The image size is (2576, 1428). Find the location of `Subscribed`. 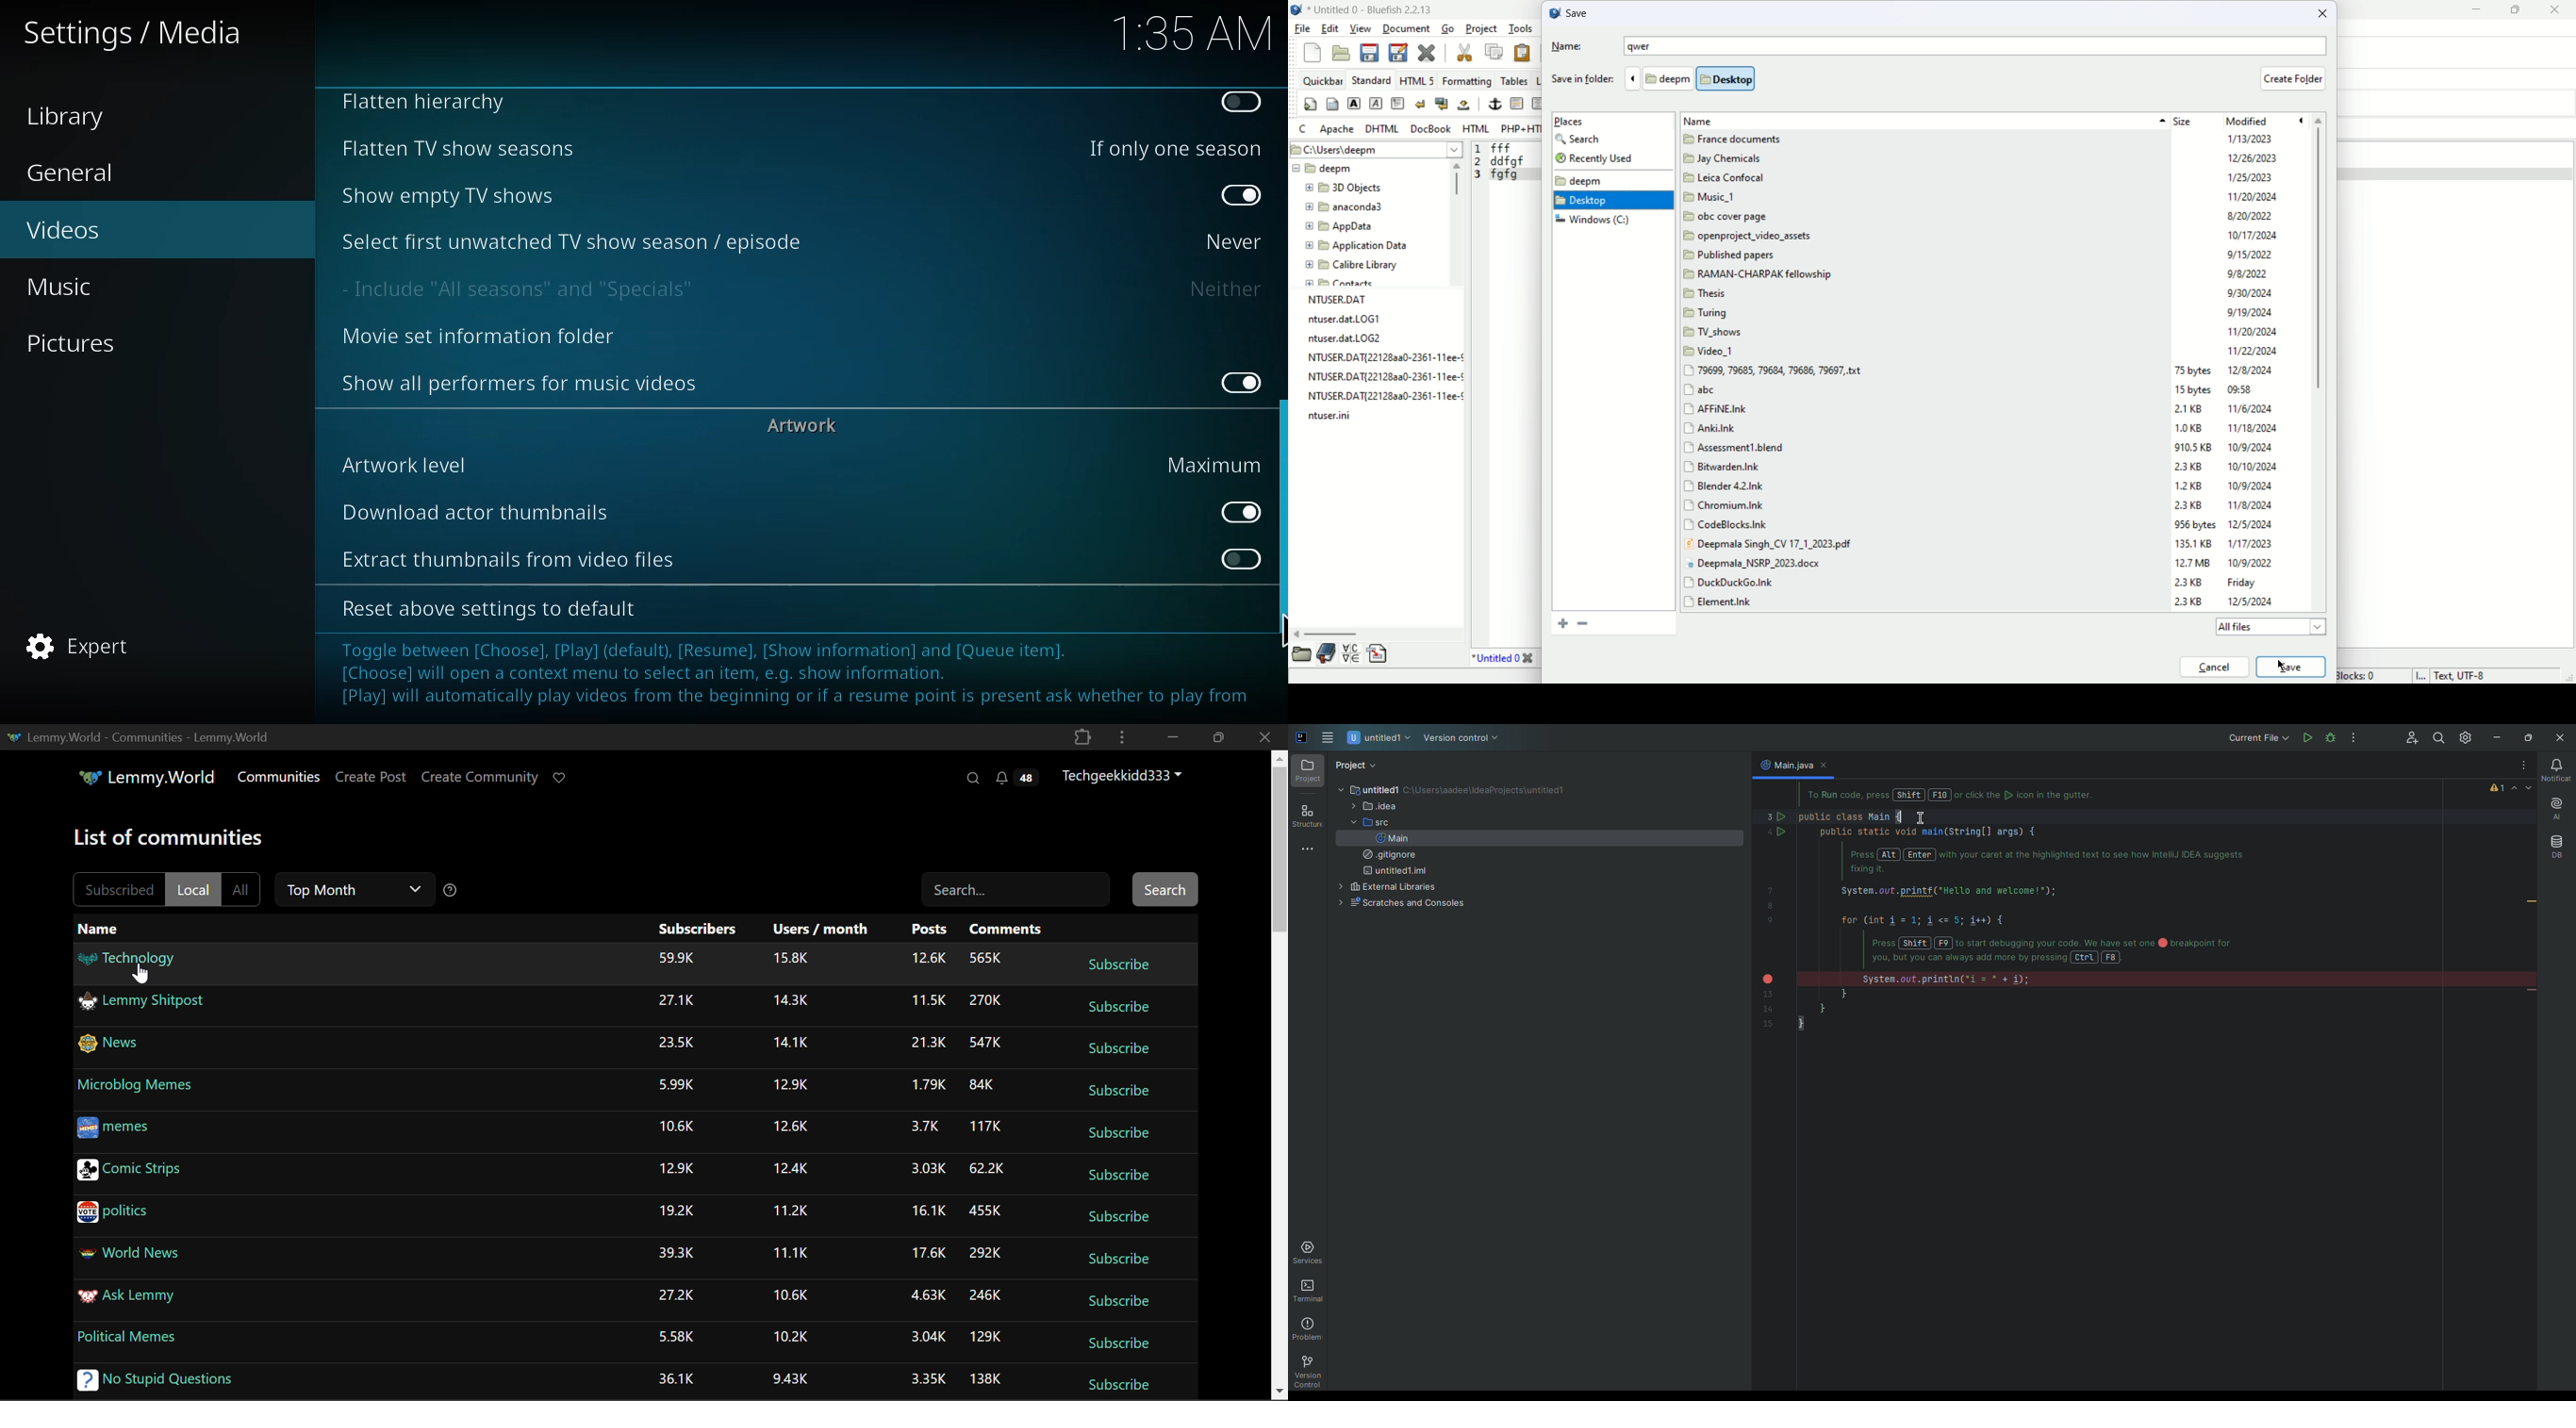

Subscribed is located at coordinates (116, 889).